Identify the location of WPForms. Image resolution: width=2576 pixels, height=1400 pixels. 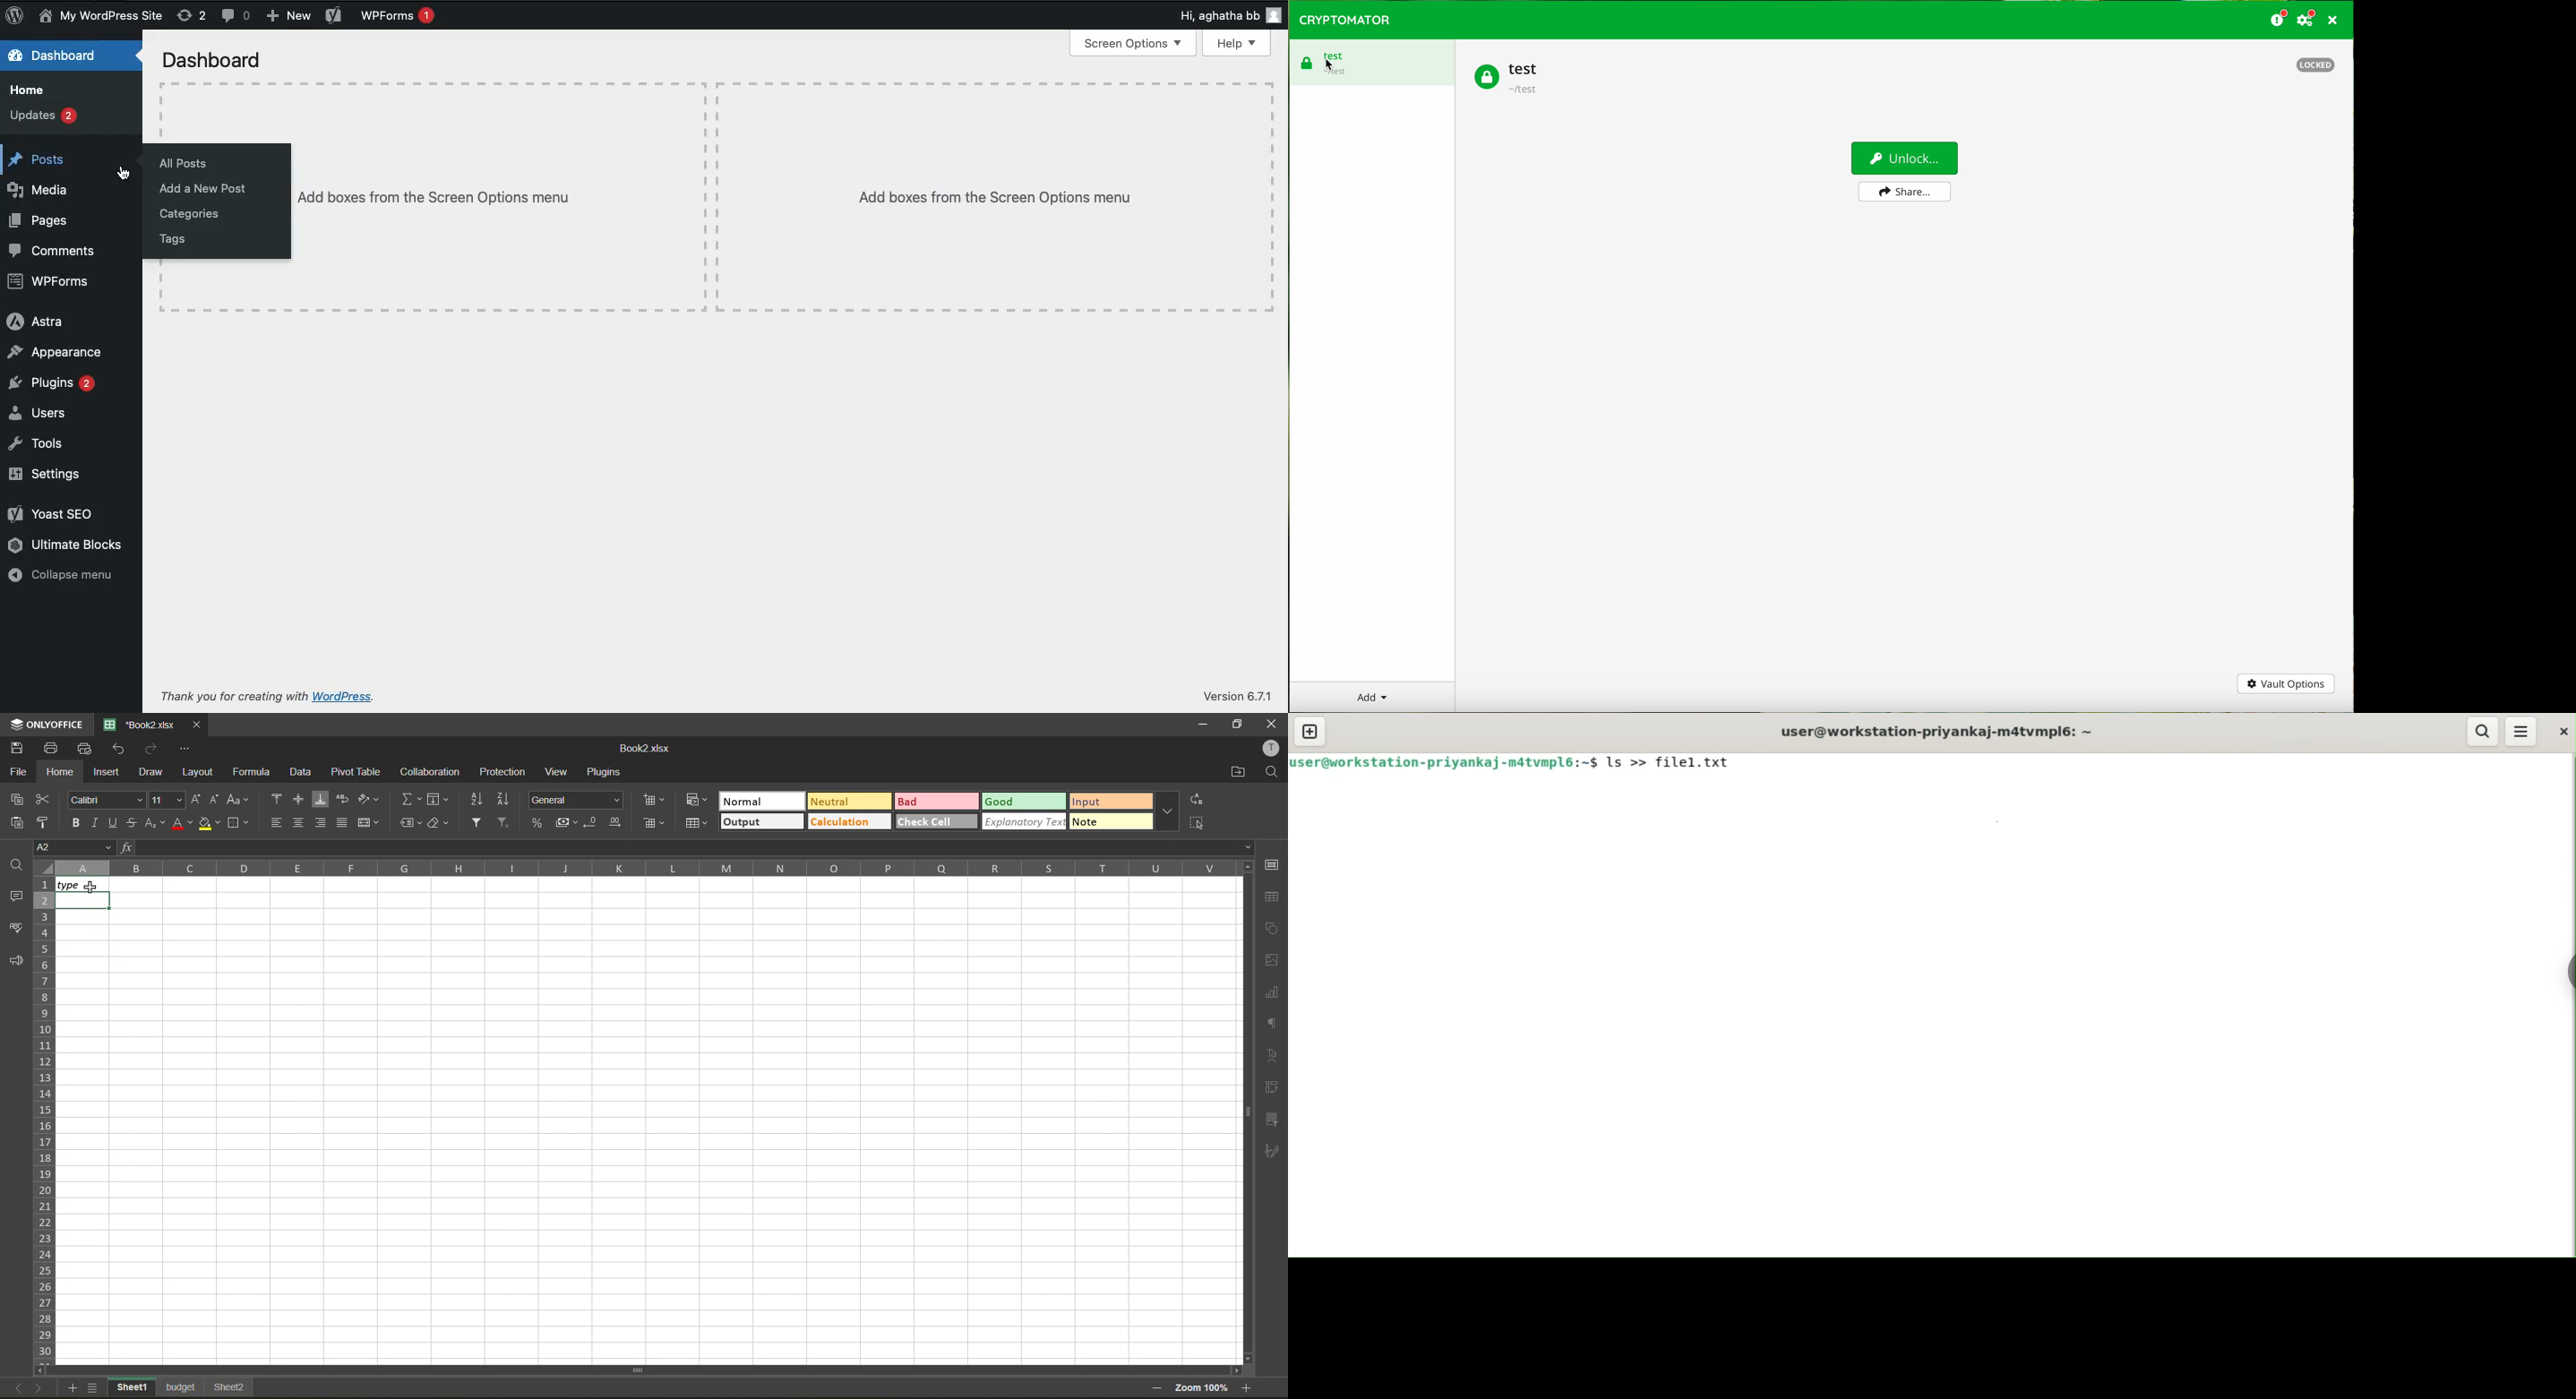
(399, 17).